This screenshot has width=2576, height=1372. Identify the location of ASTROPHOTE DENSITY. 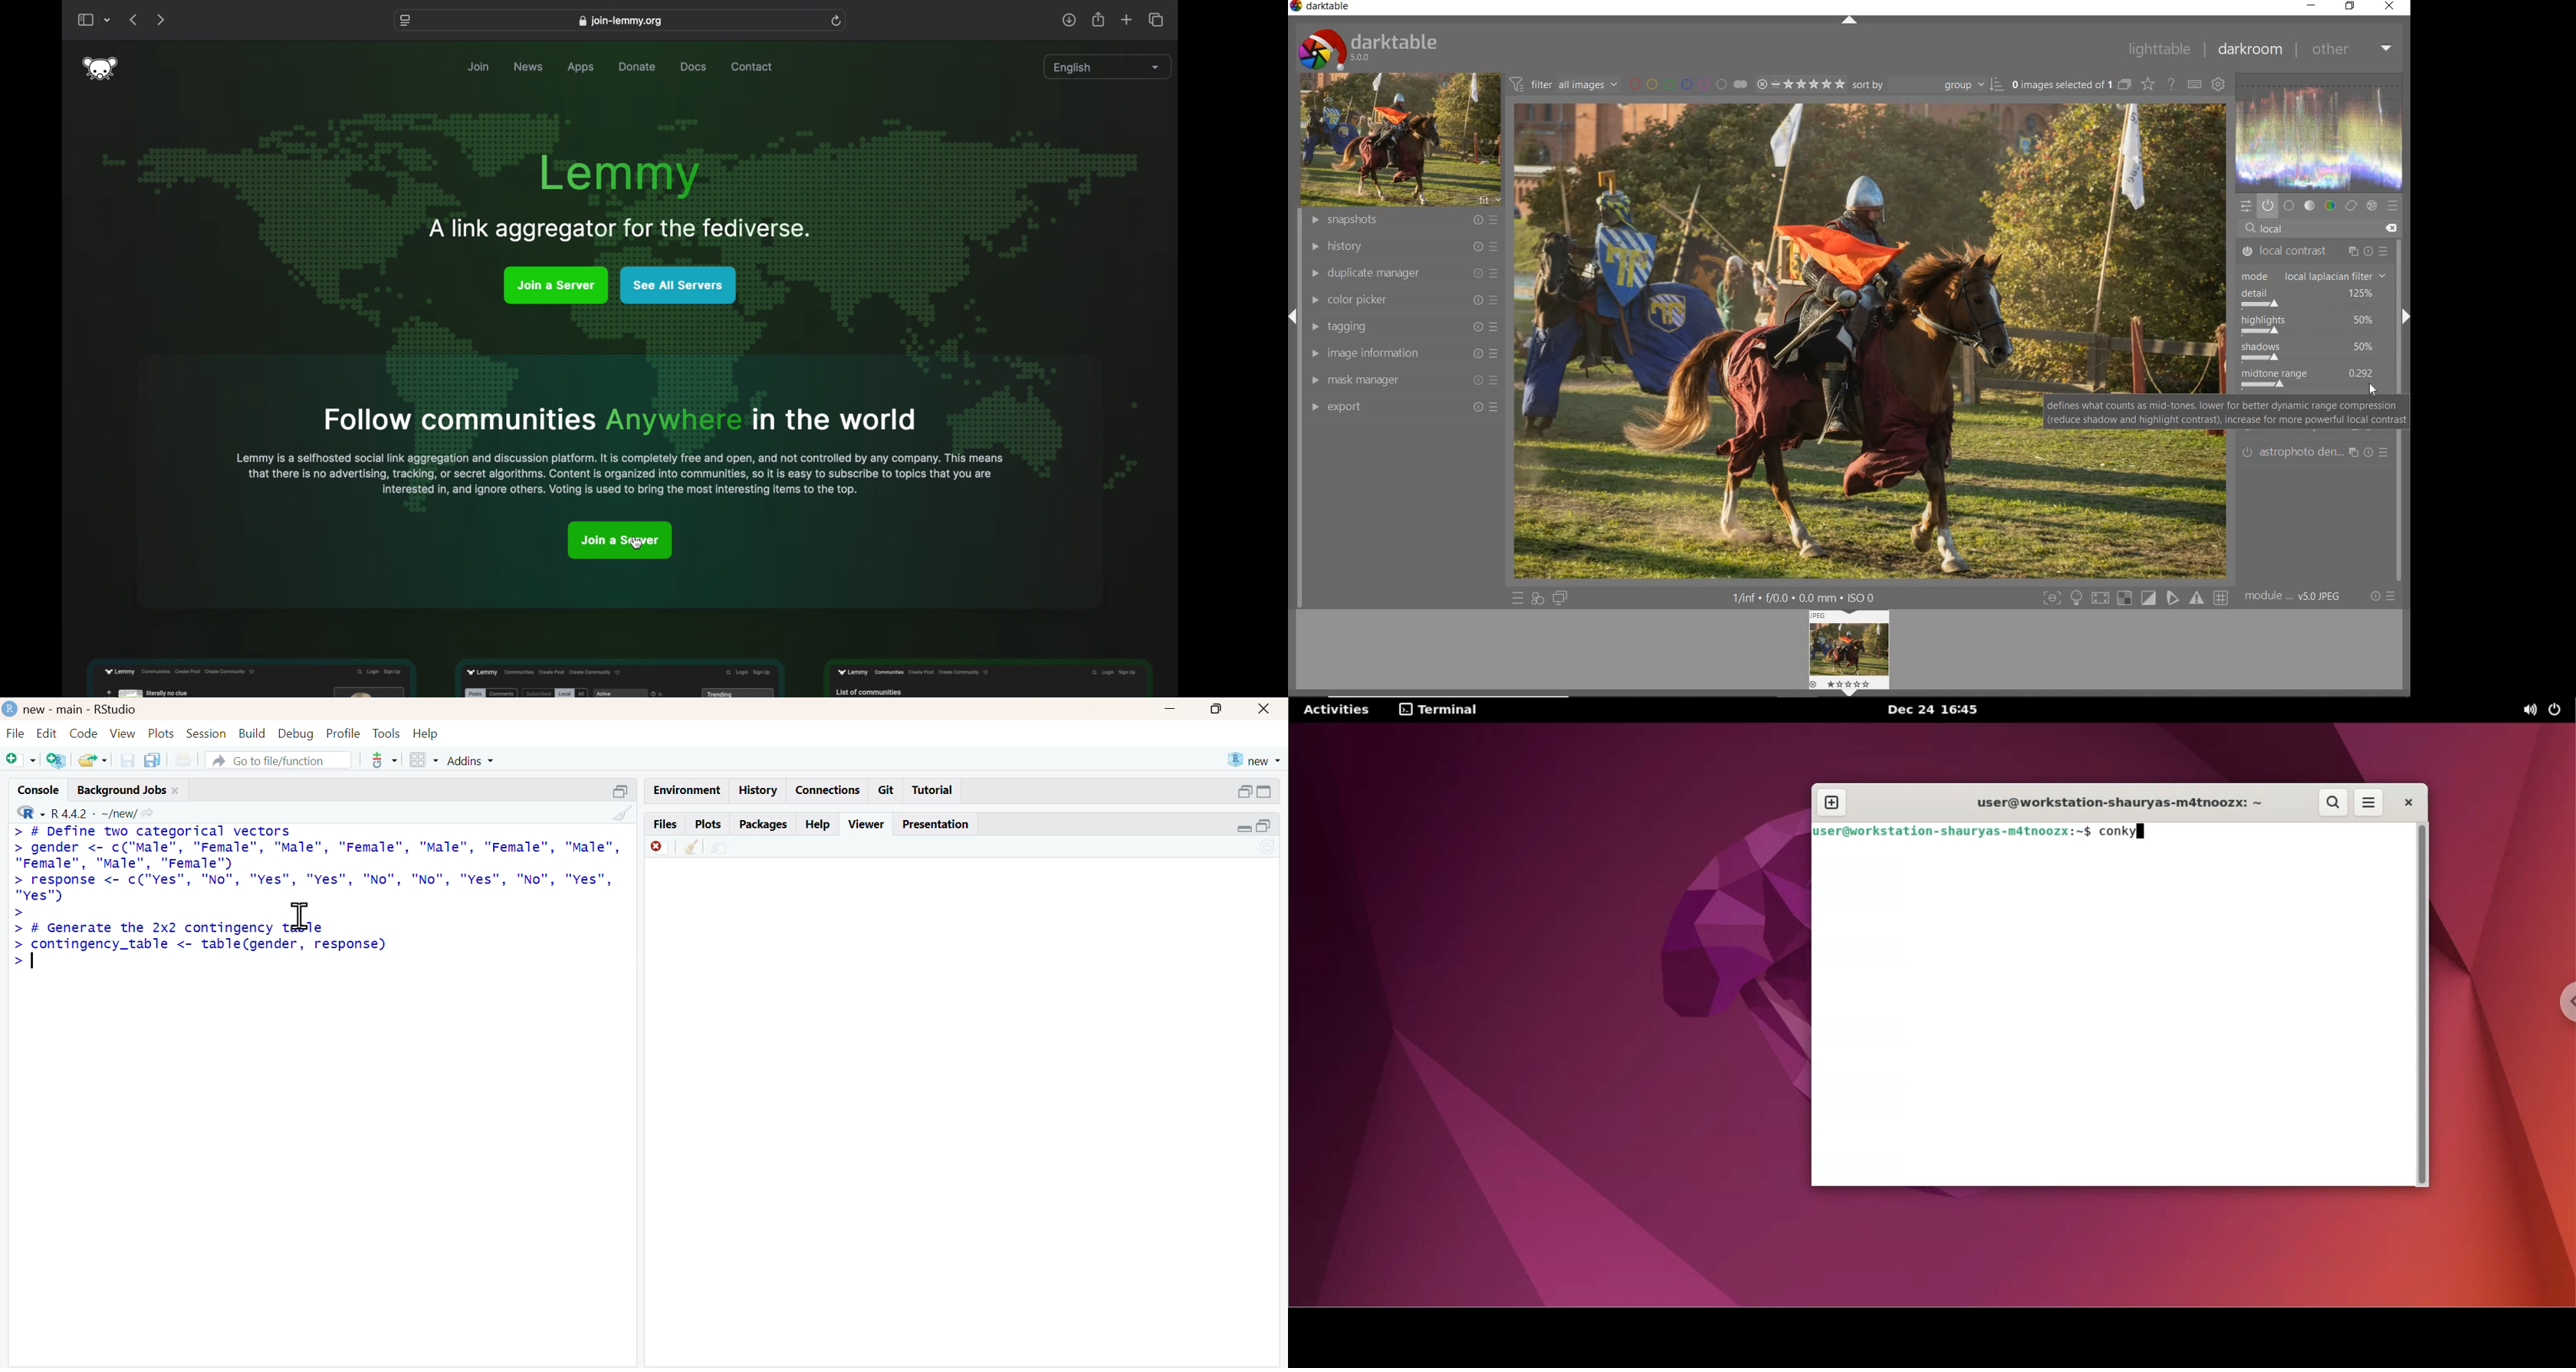
(2318, 452).